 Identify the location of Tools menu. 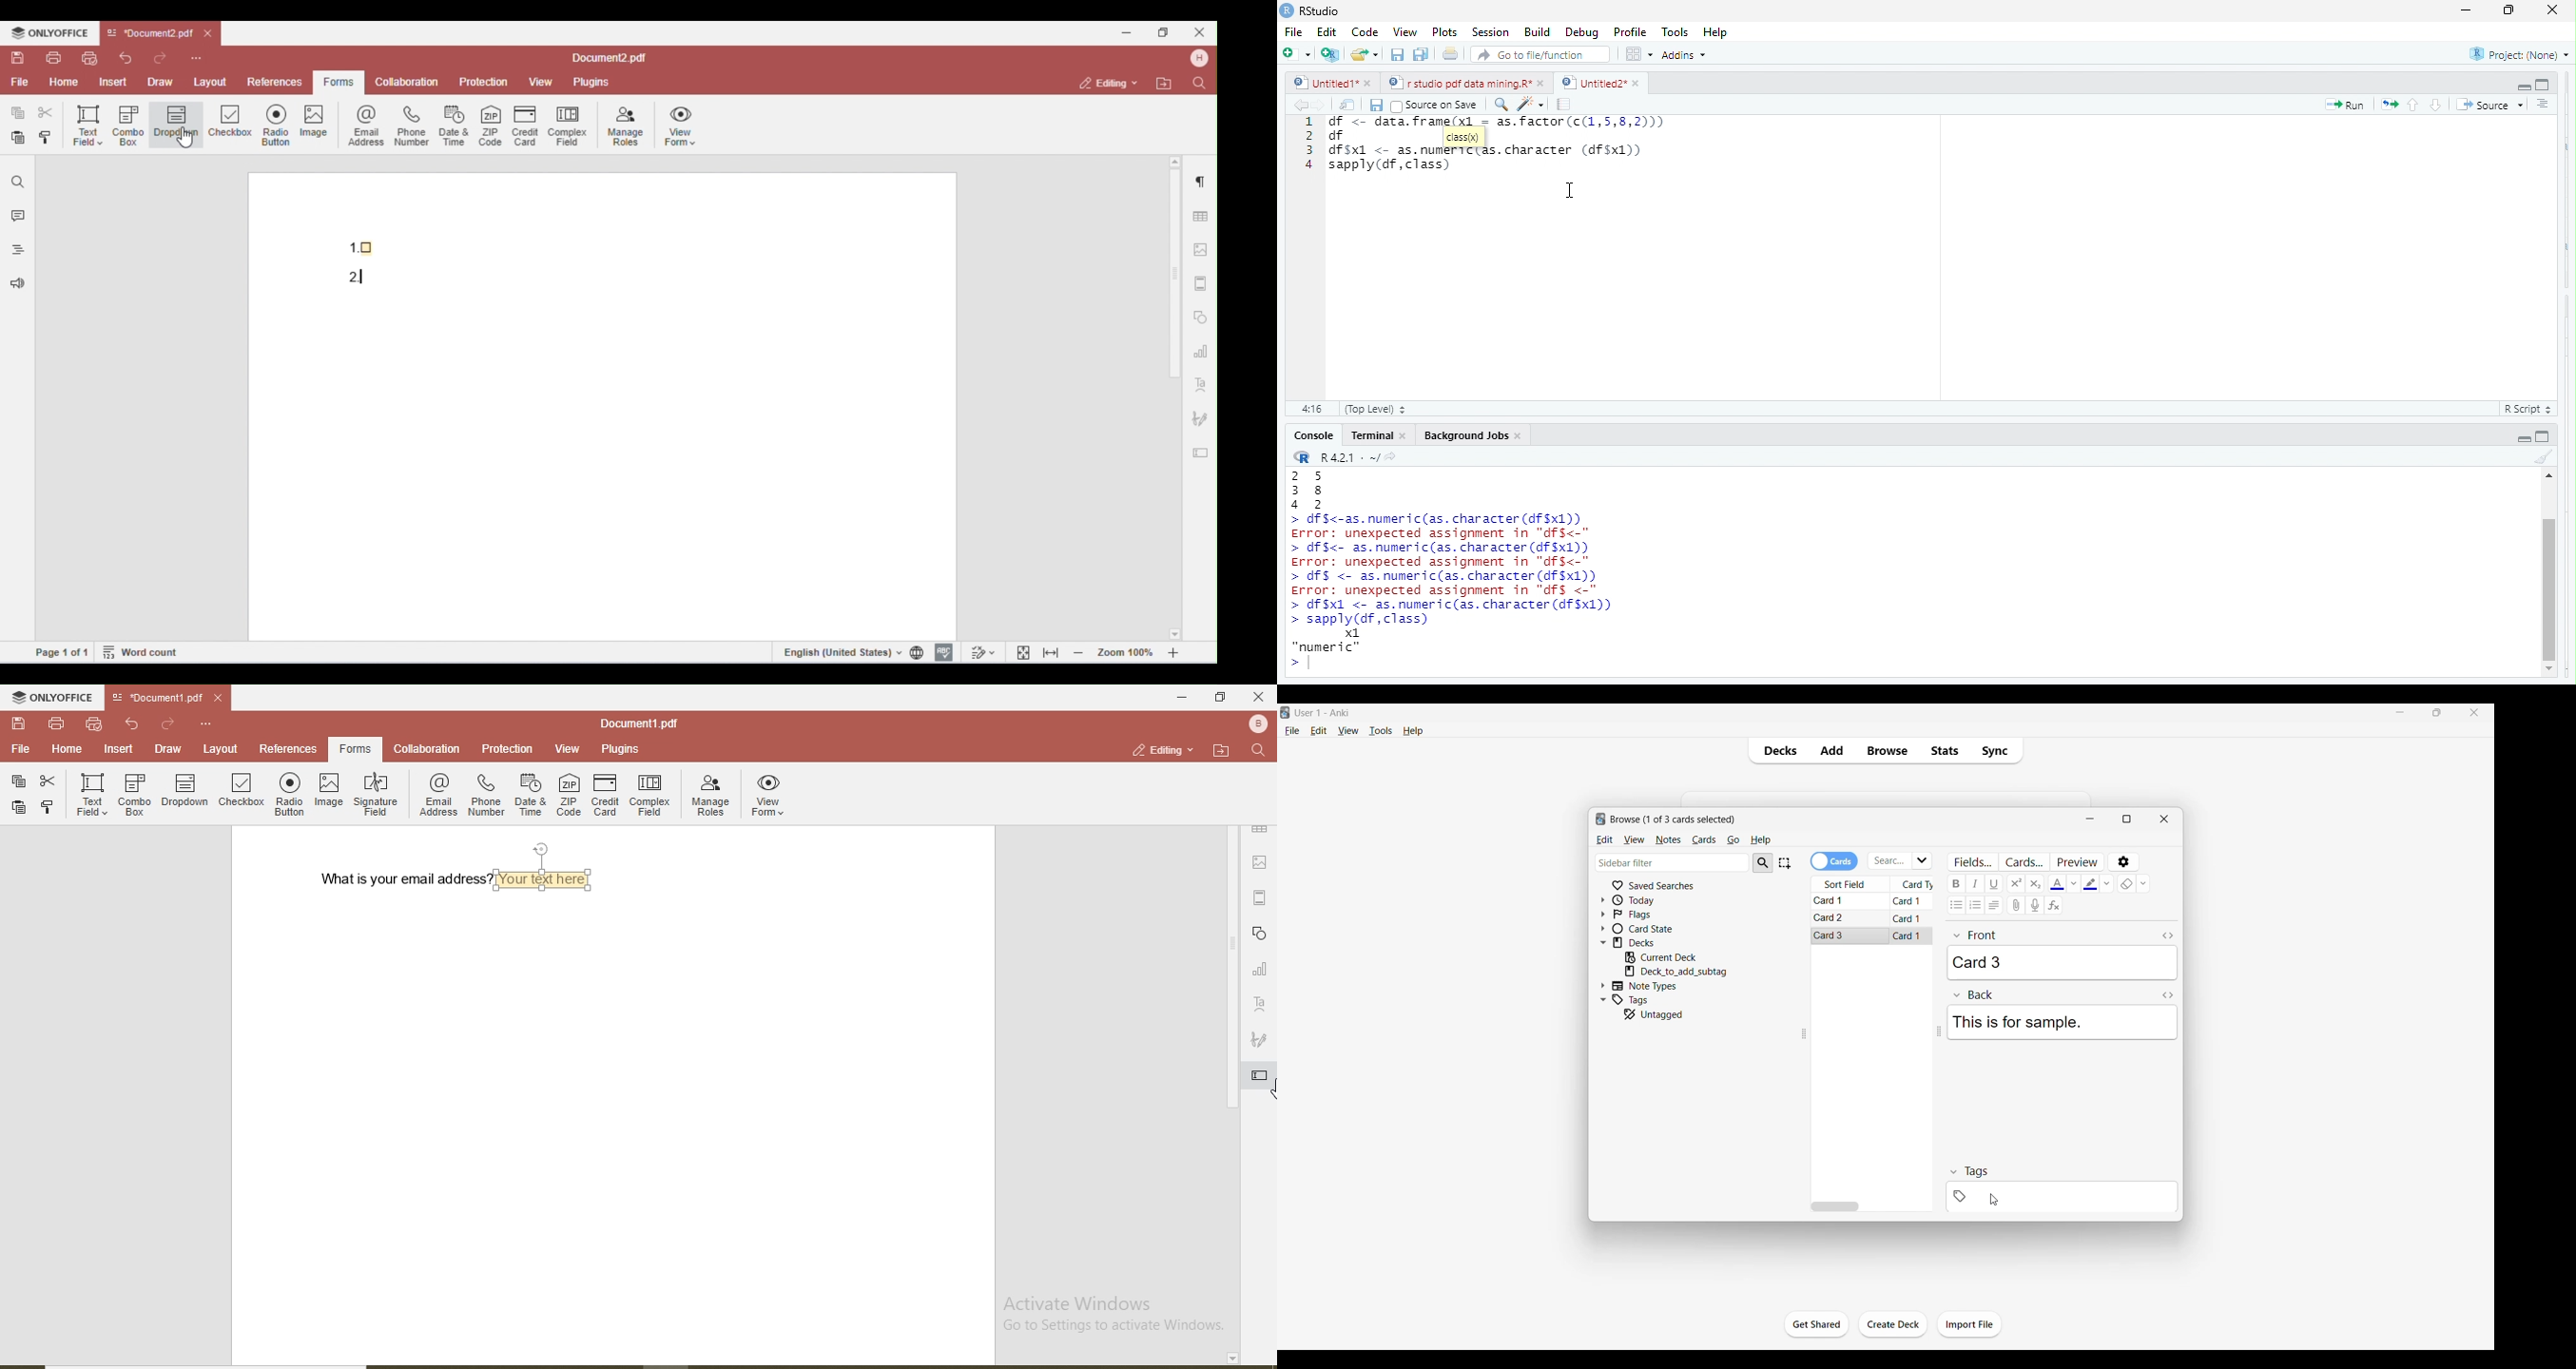
(1381, 731).